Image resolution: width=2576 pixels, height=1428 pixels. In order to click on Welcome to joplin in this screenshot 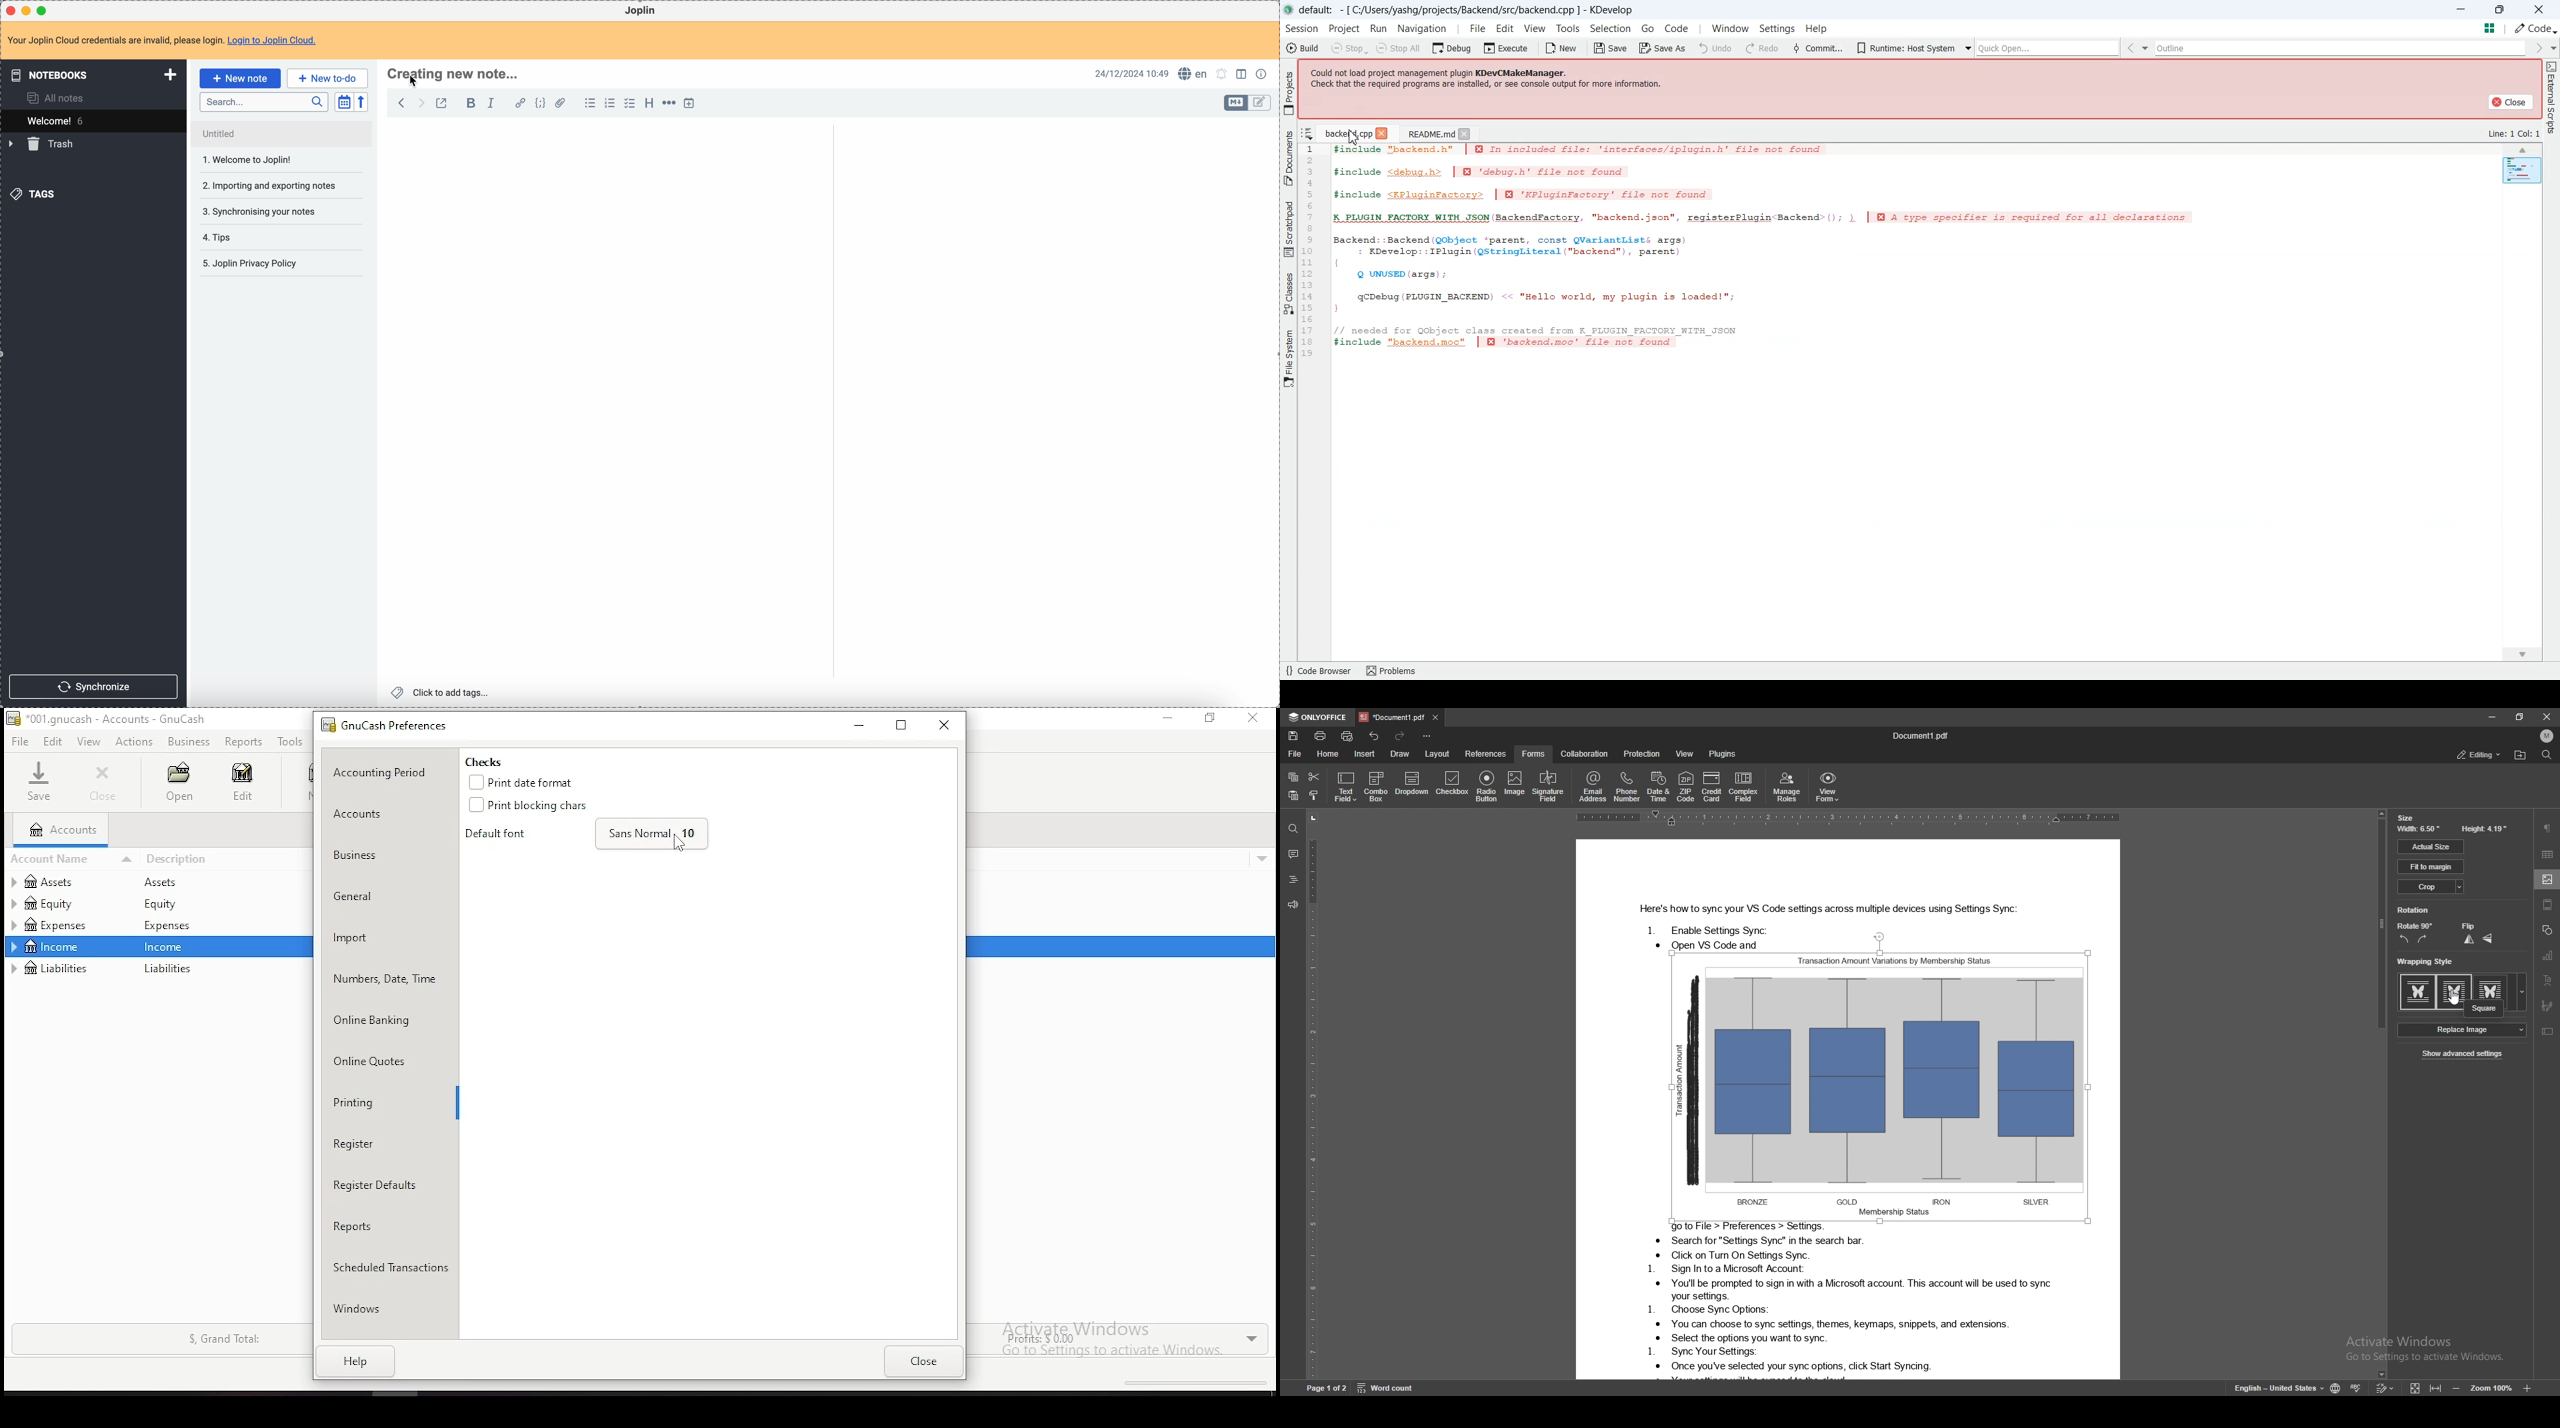, I will do `click(270, 162)`.